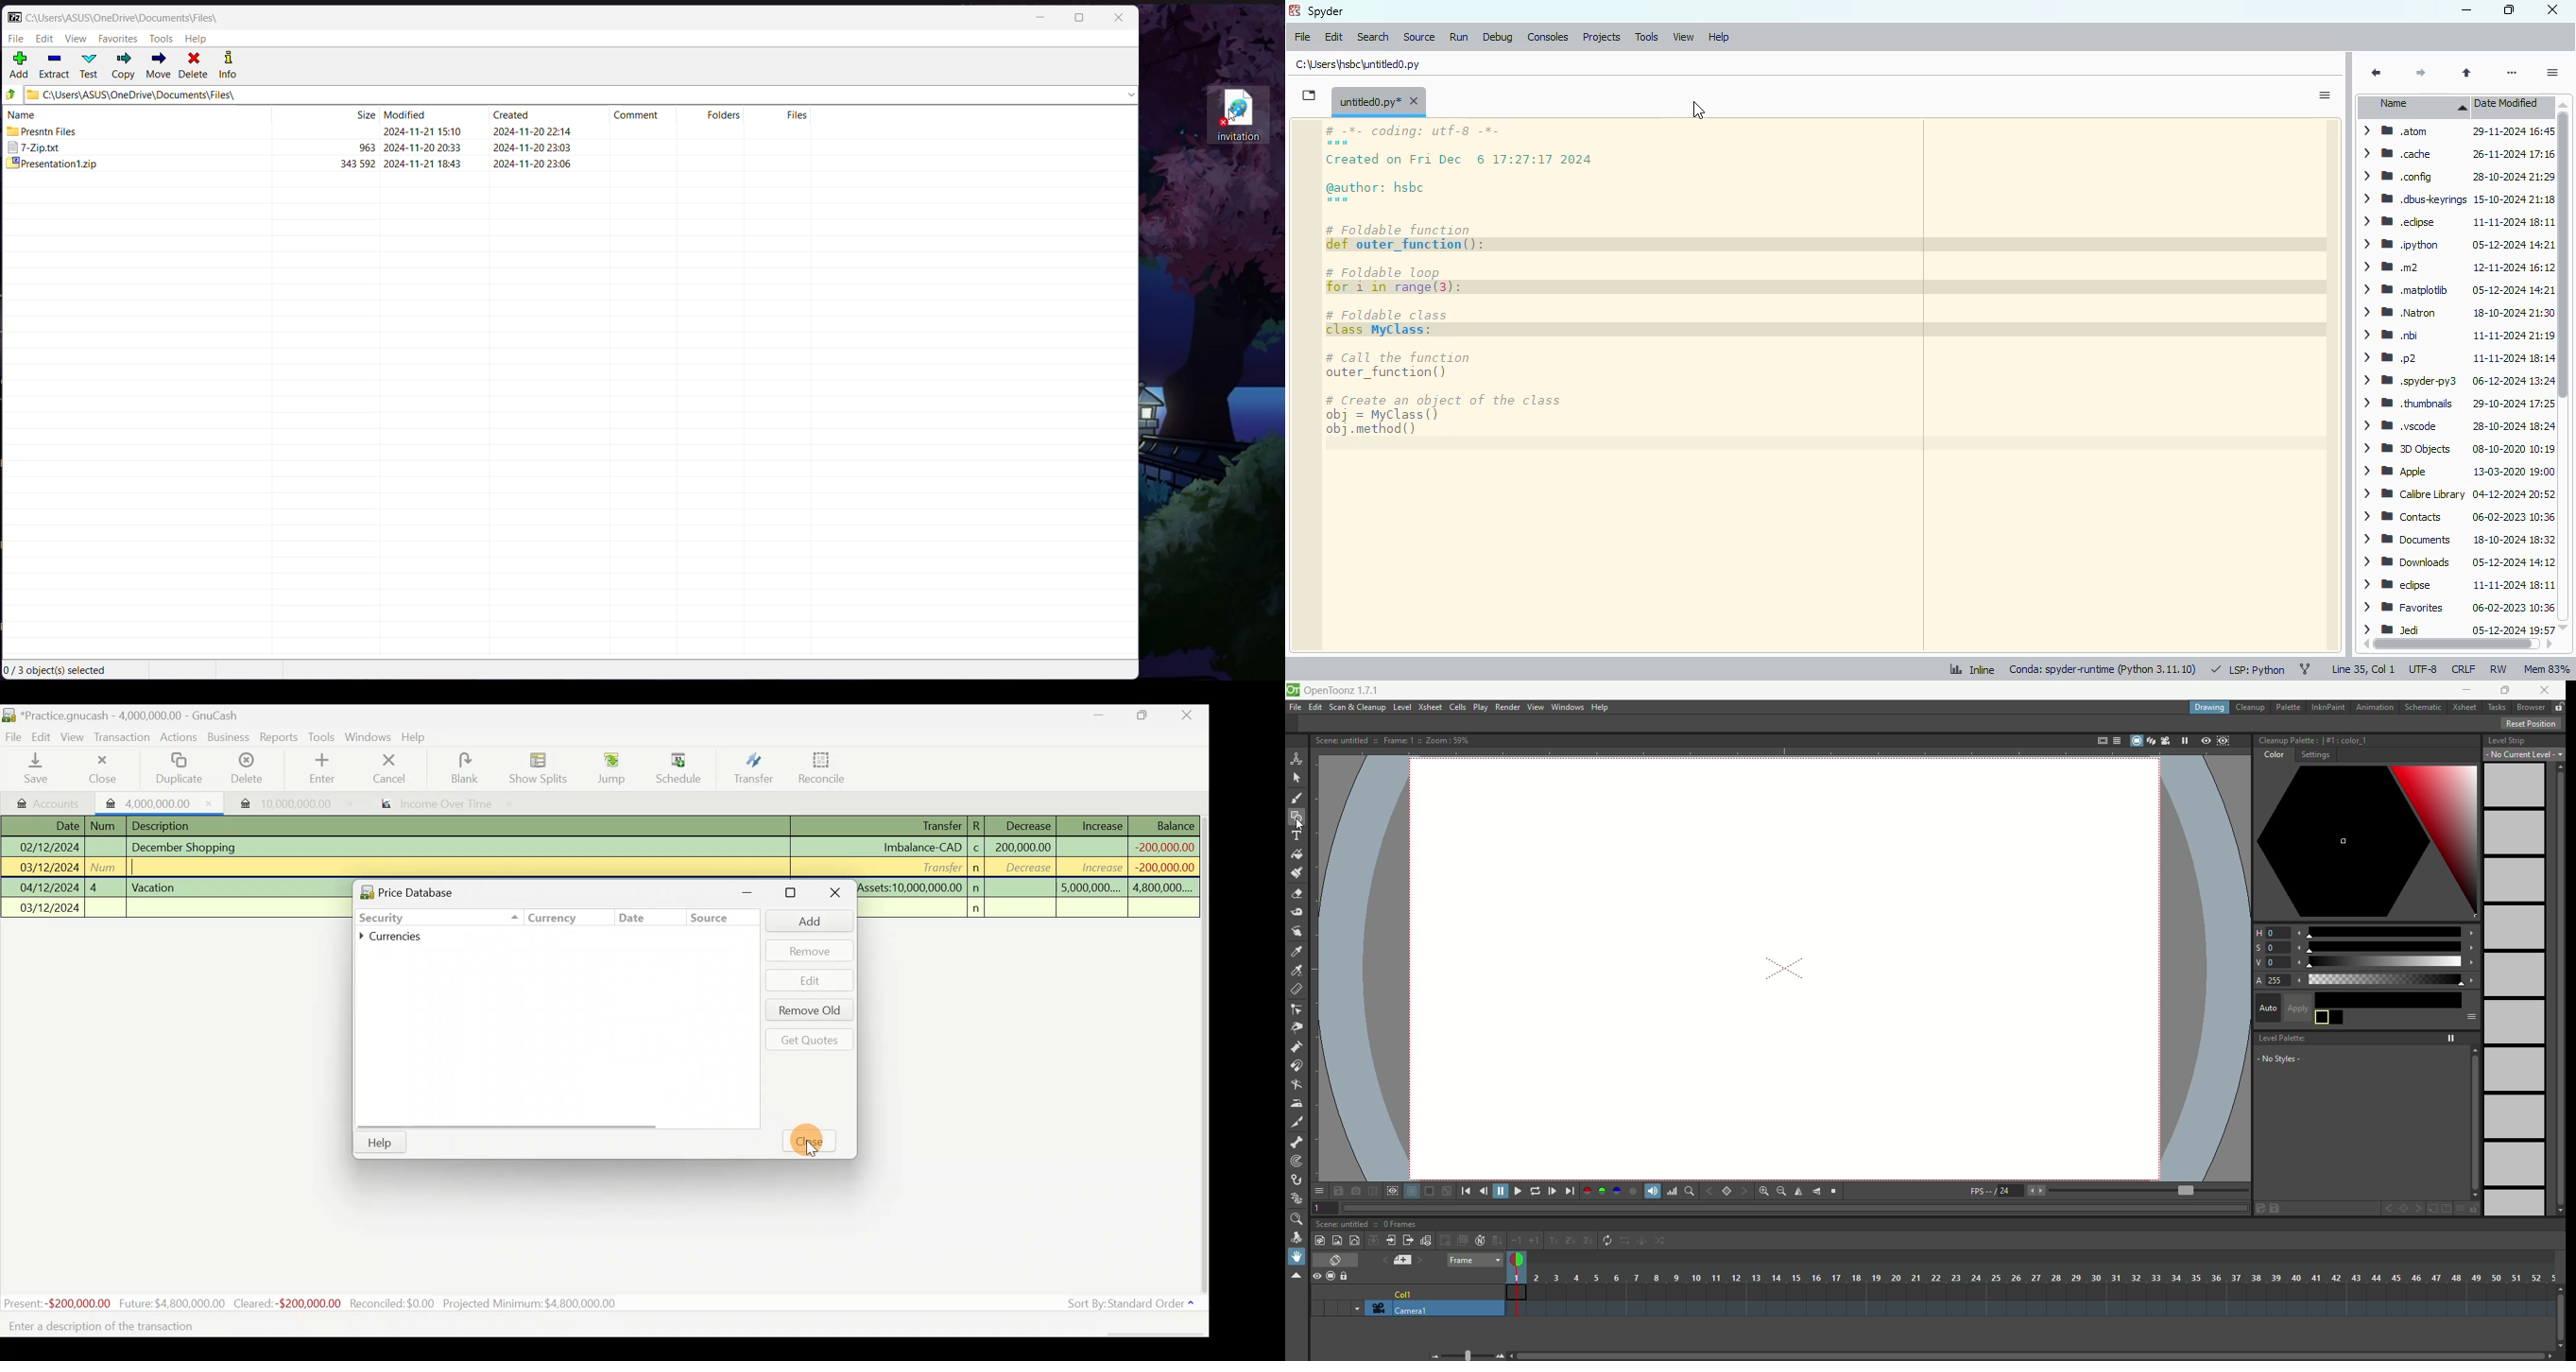 This screenshot has width=2576, height=1372. I want to click on 5,000,000, so click(1091, 890).